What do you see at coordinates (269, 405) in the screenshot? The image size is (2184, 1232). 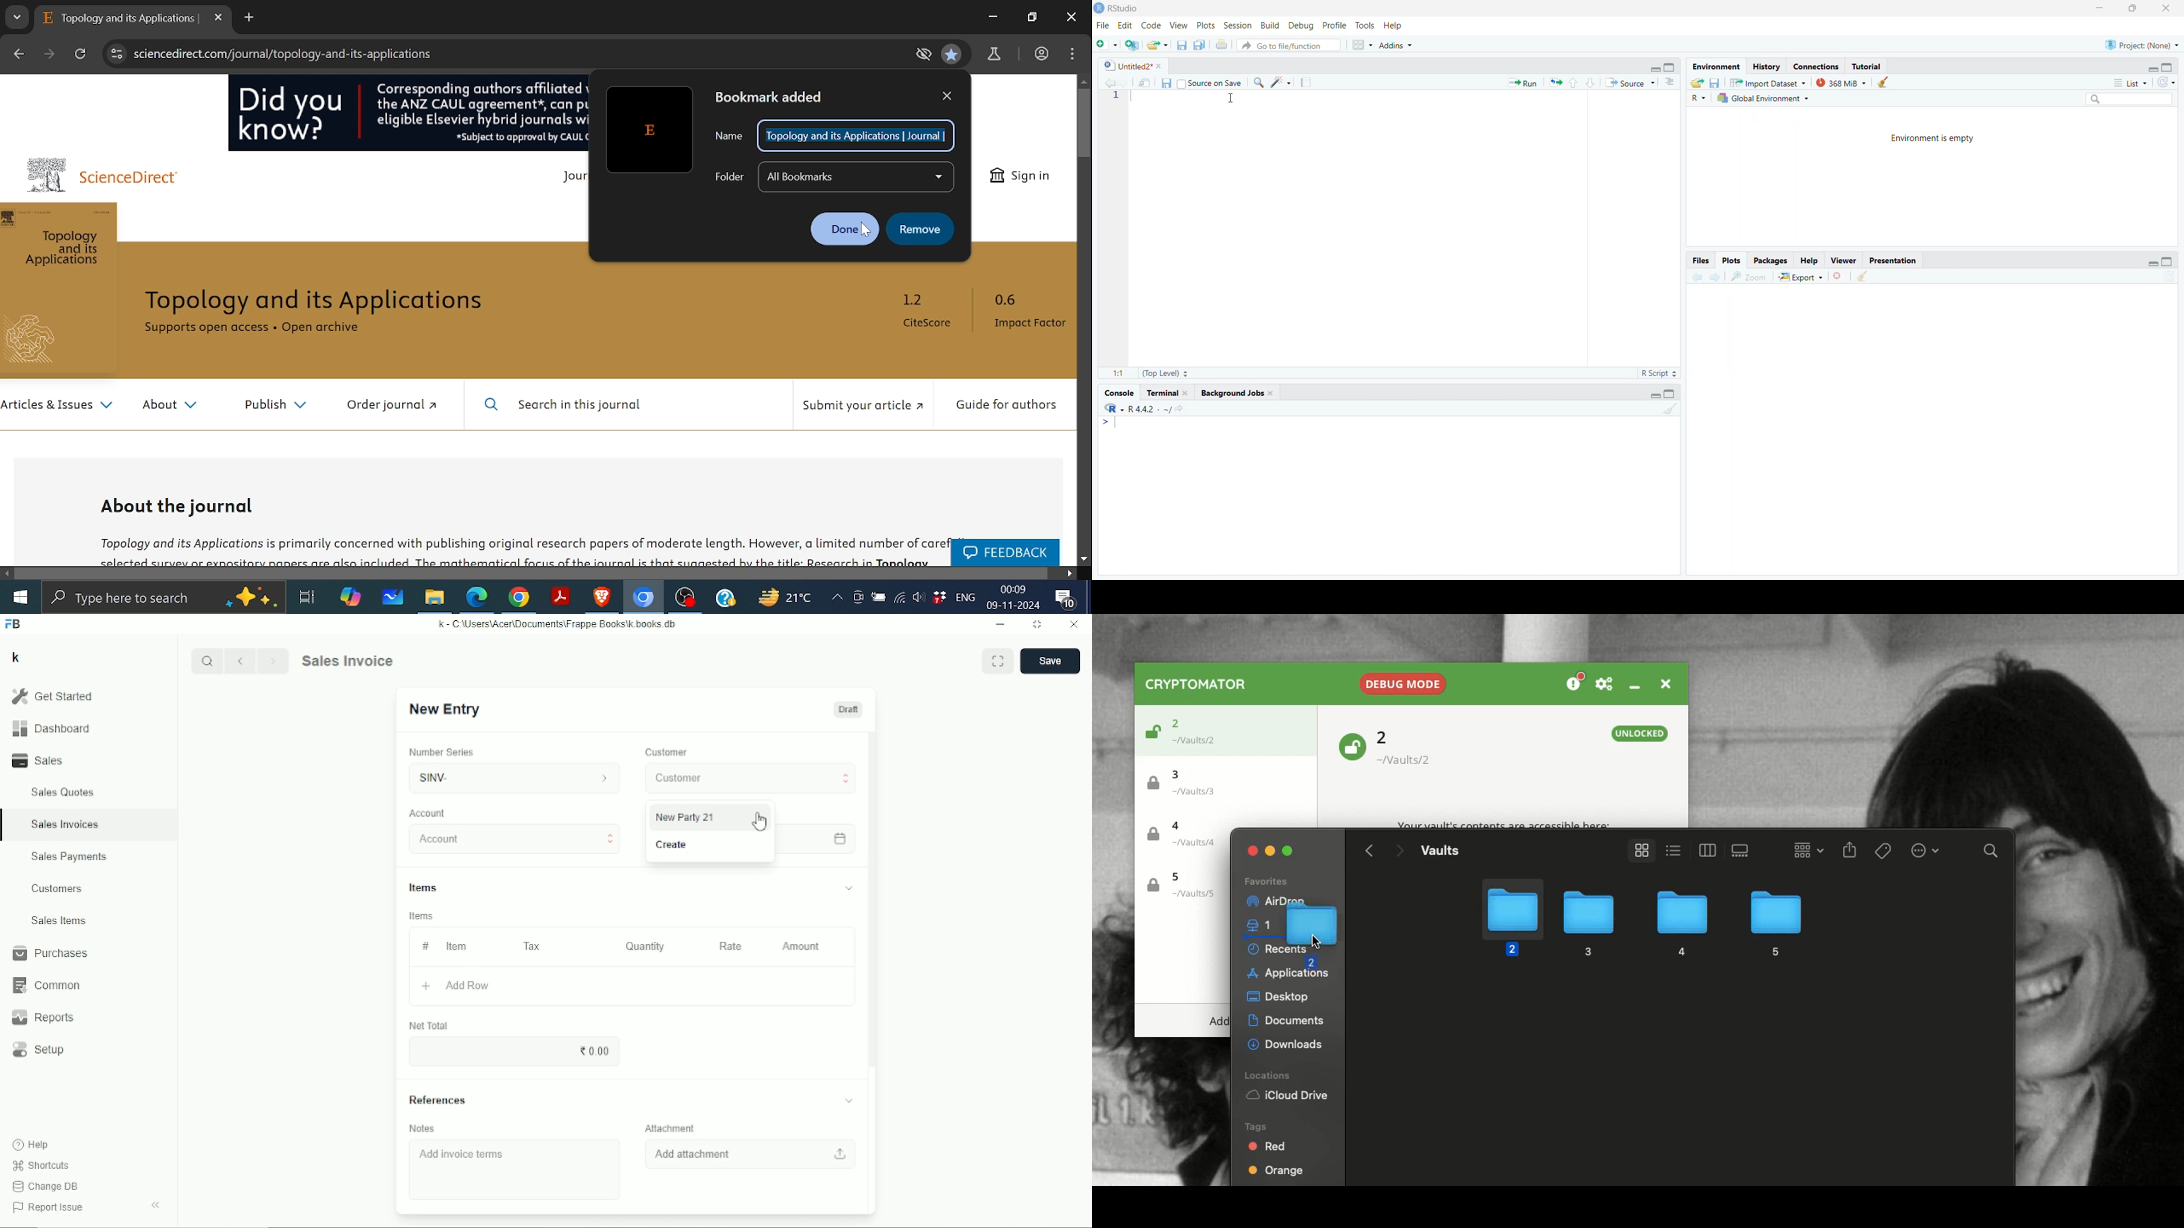 I see `Publish` at bounding box center [269, 405].